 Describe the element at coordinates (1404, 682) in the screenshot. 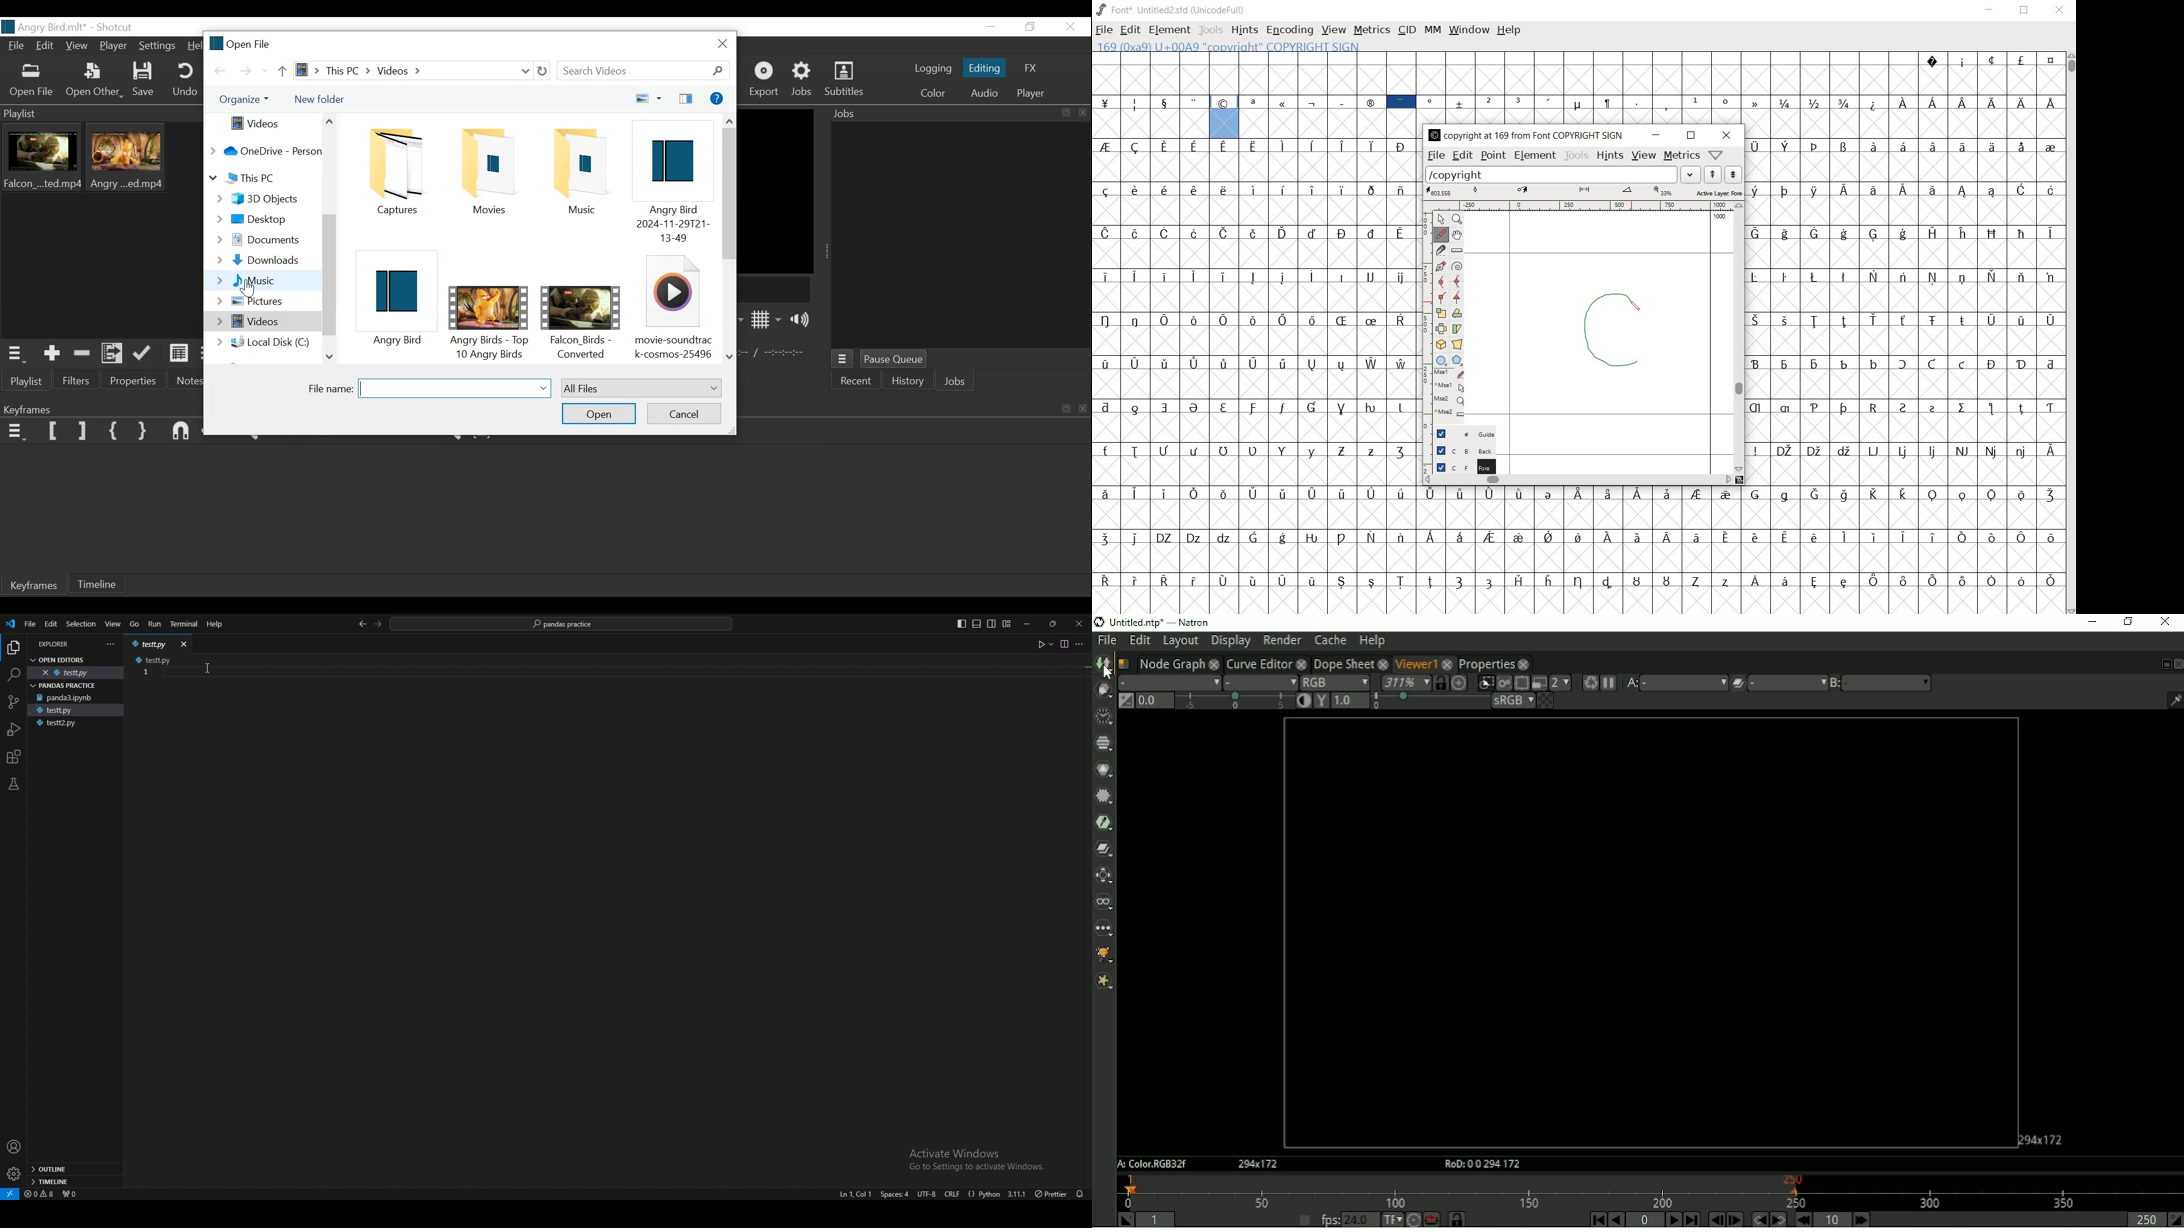

I see `Zoom` at that location.